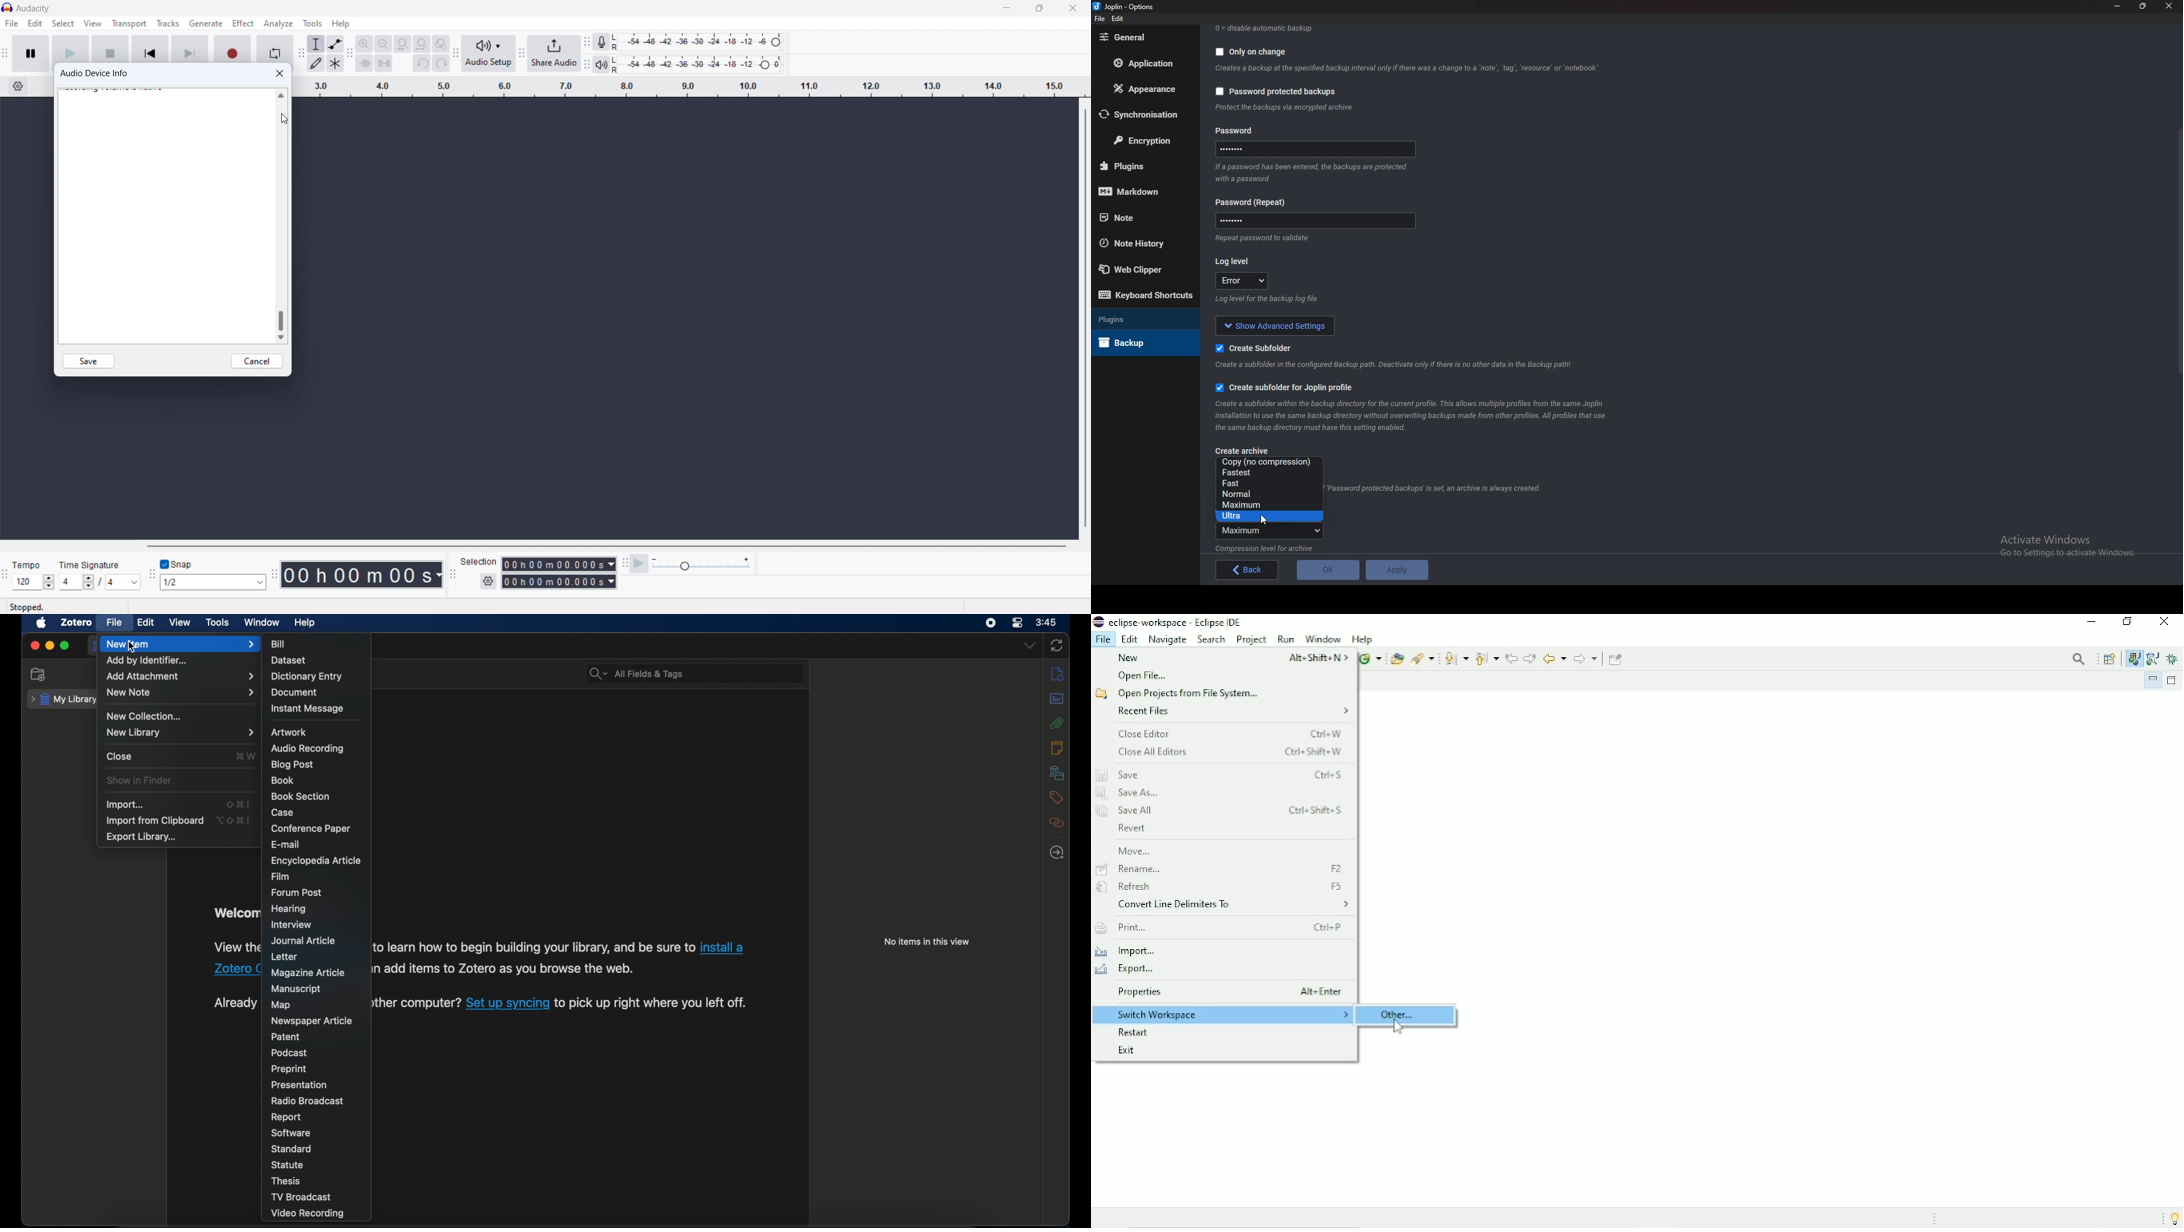 This screenshot has width=2184, height=1232. What do you see at coordinates (1144, 38) in the screenshot?
I see `General` at bounding box center [1144, 38].